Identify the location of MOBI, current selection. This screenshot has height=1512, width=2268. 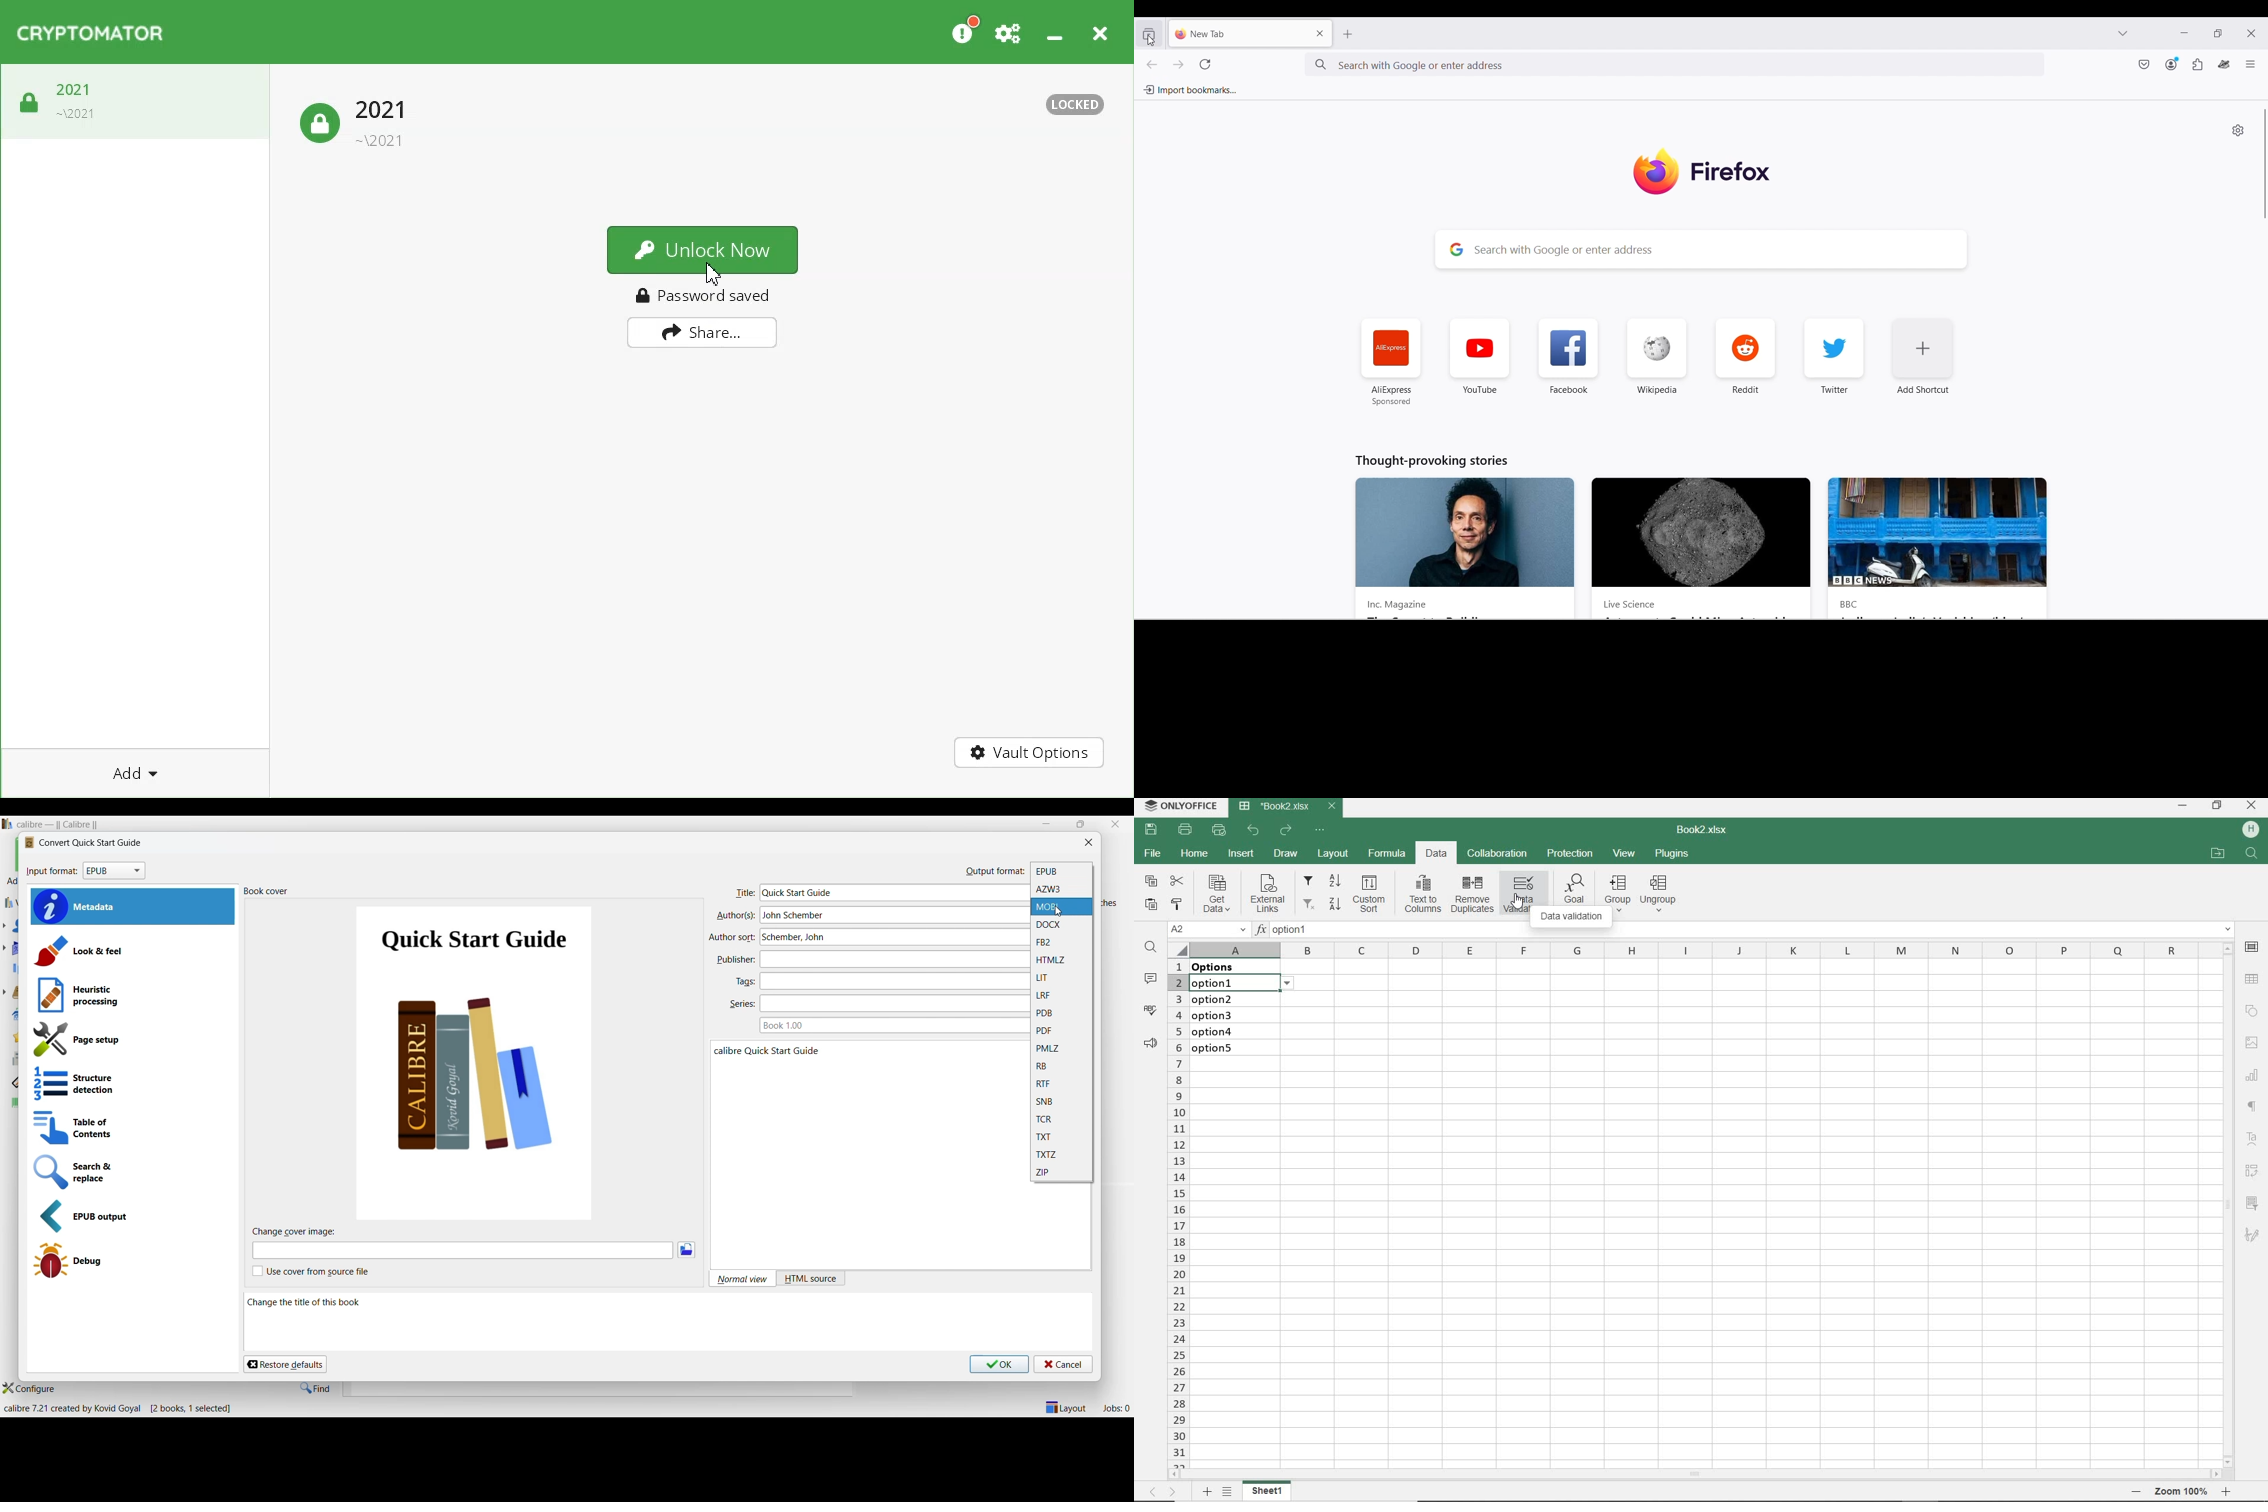
(1062, 907).